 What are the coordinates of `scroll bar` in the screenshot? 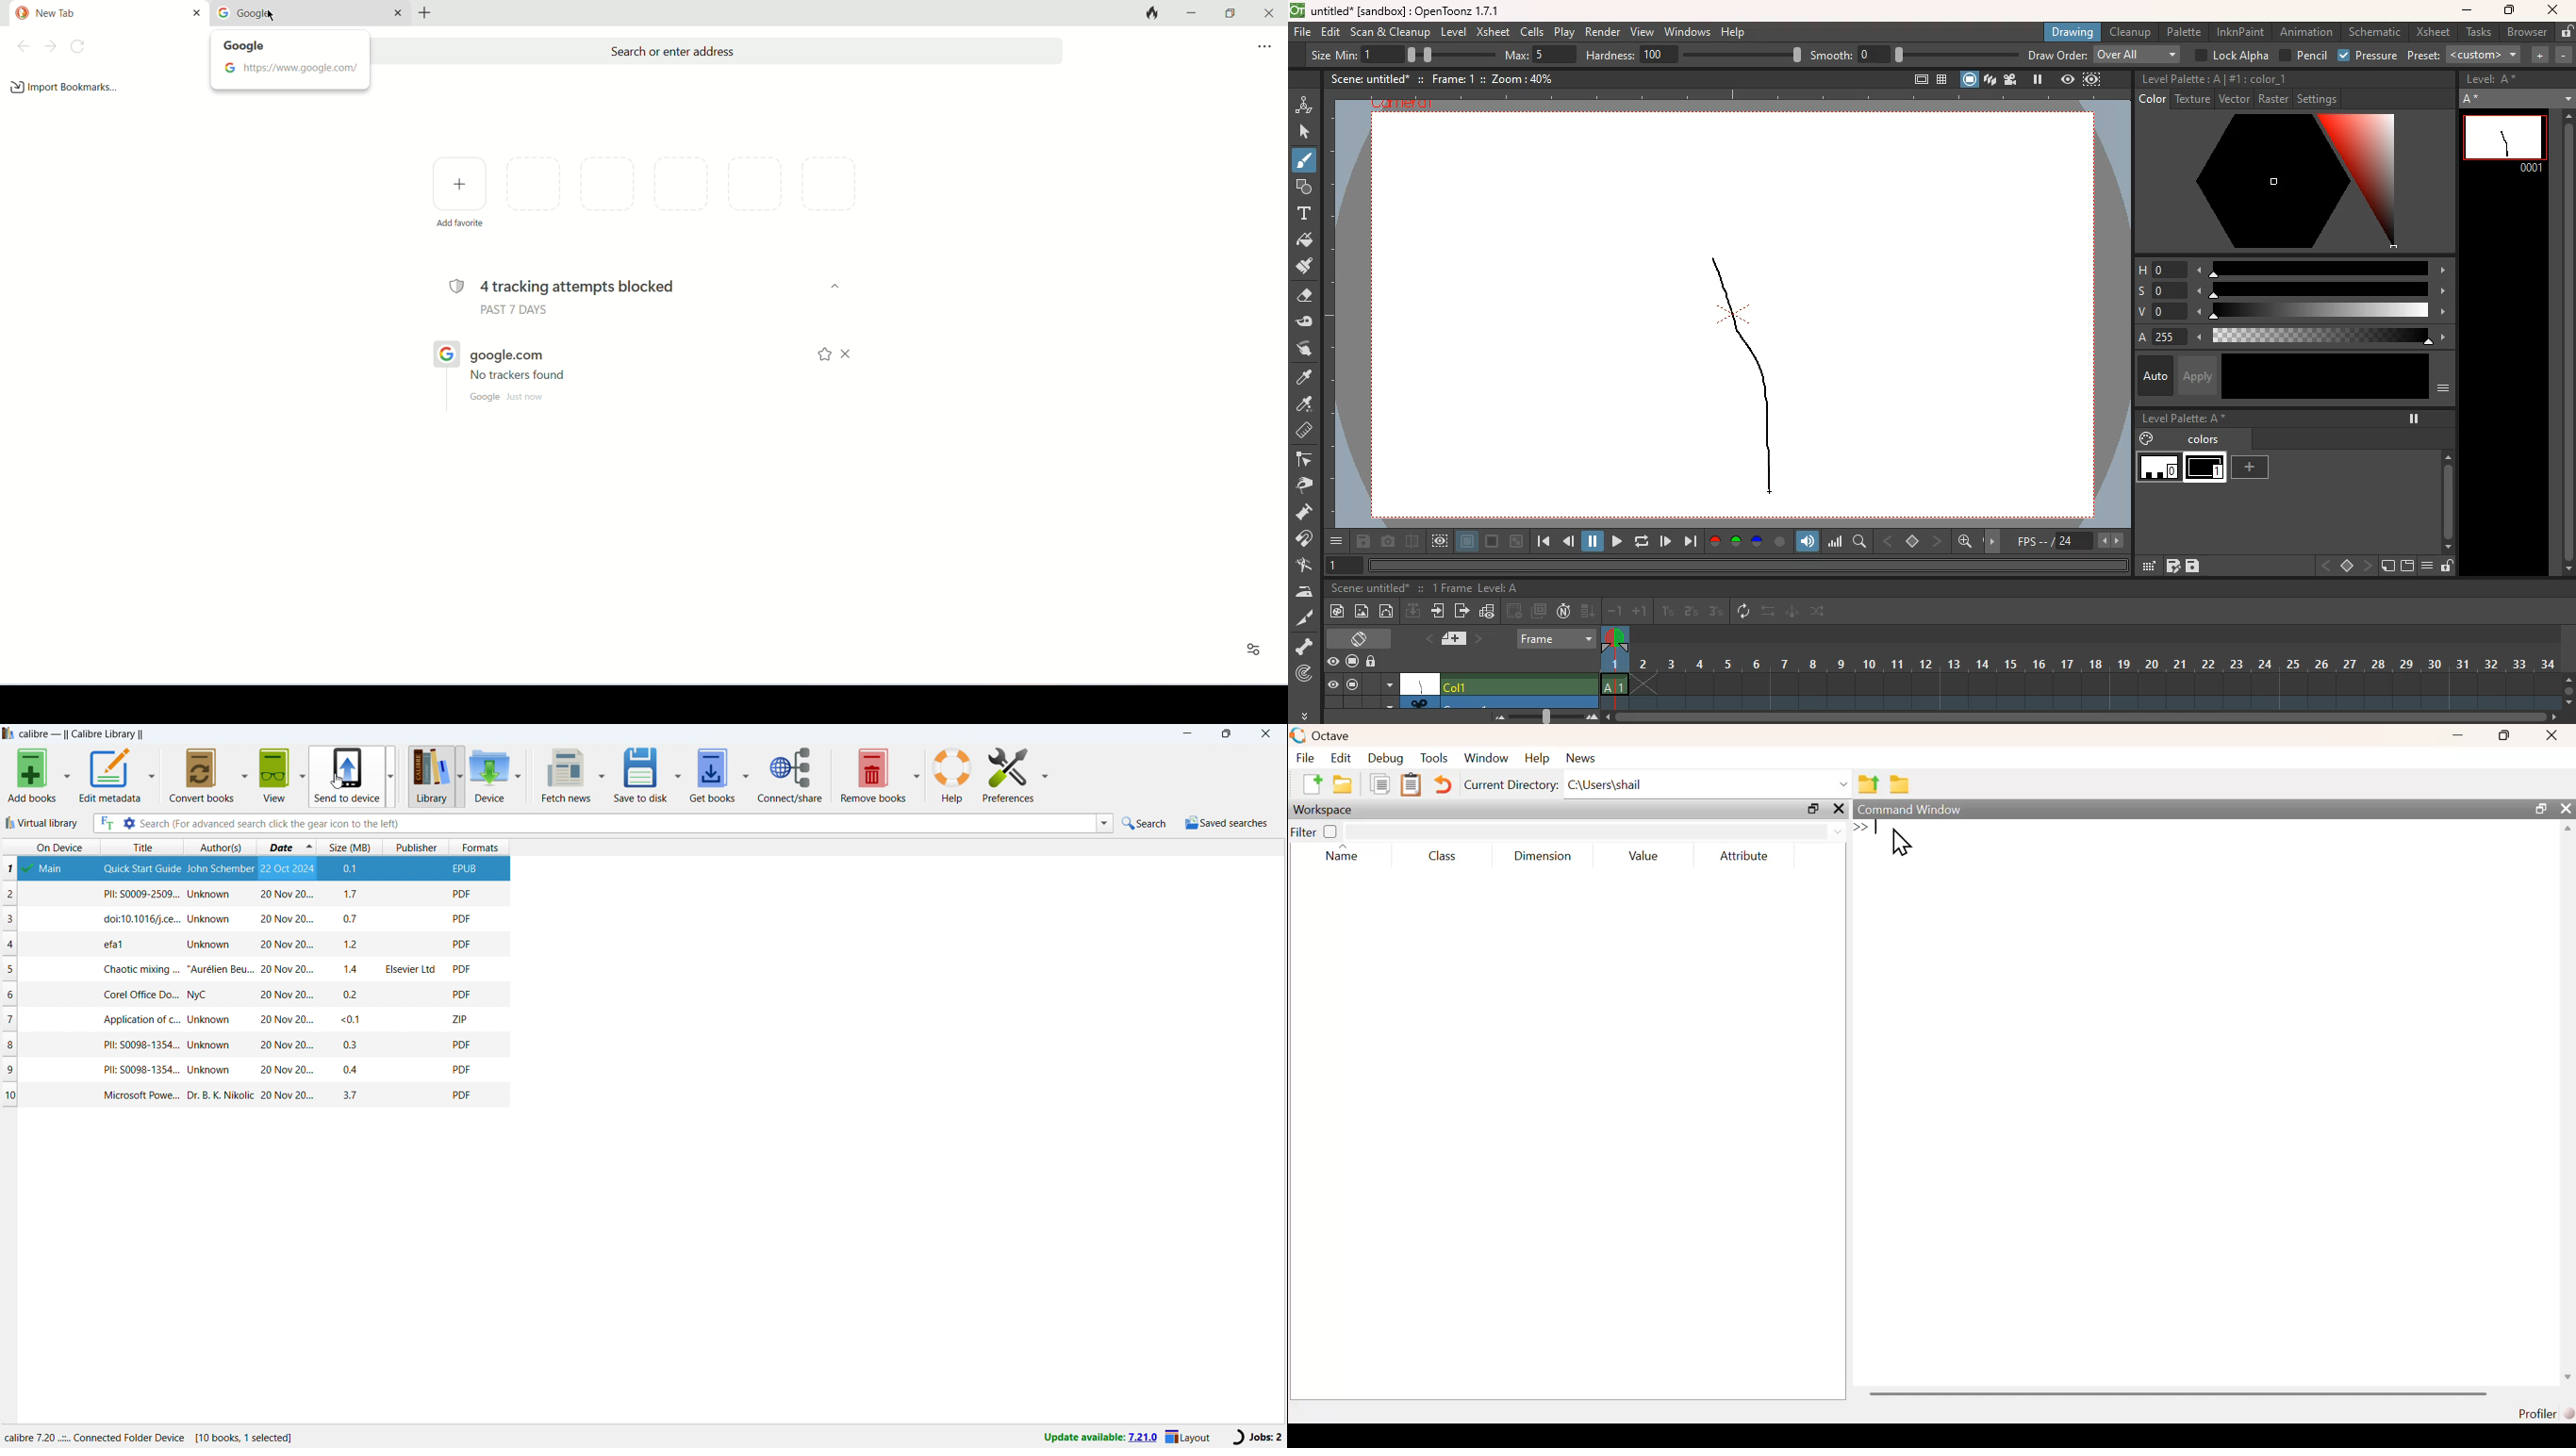 It's located at (2566, 344).